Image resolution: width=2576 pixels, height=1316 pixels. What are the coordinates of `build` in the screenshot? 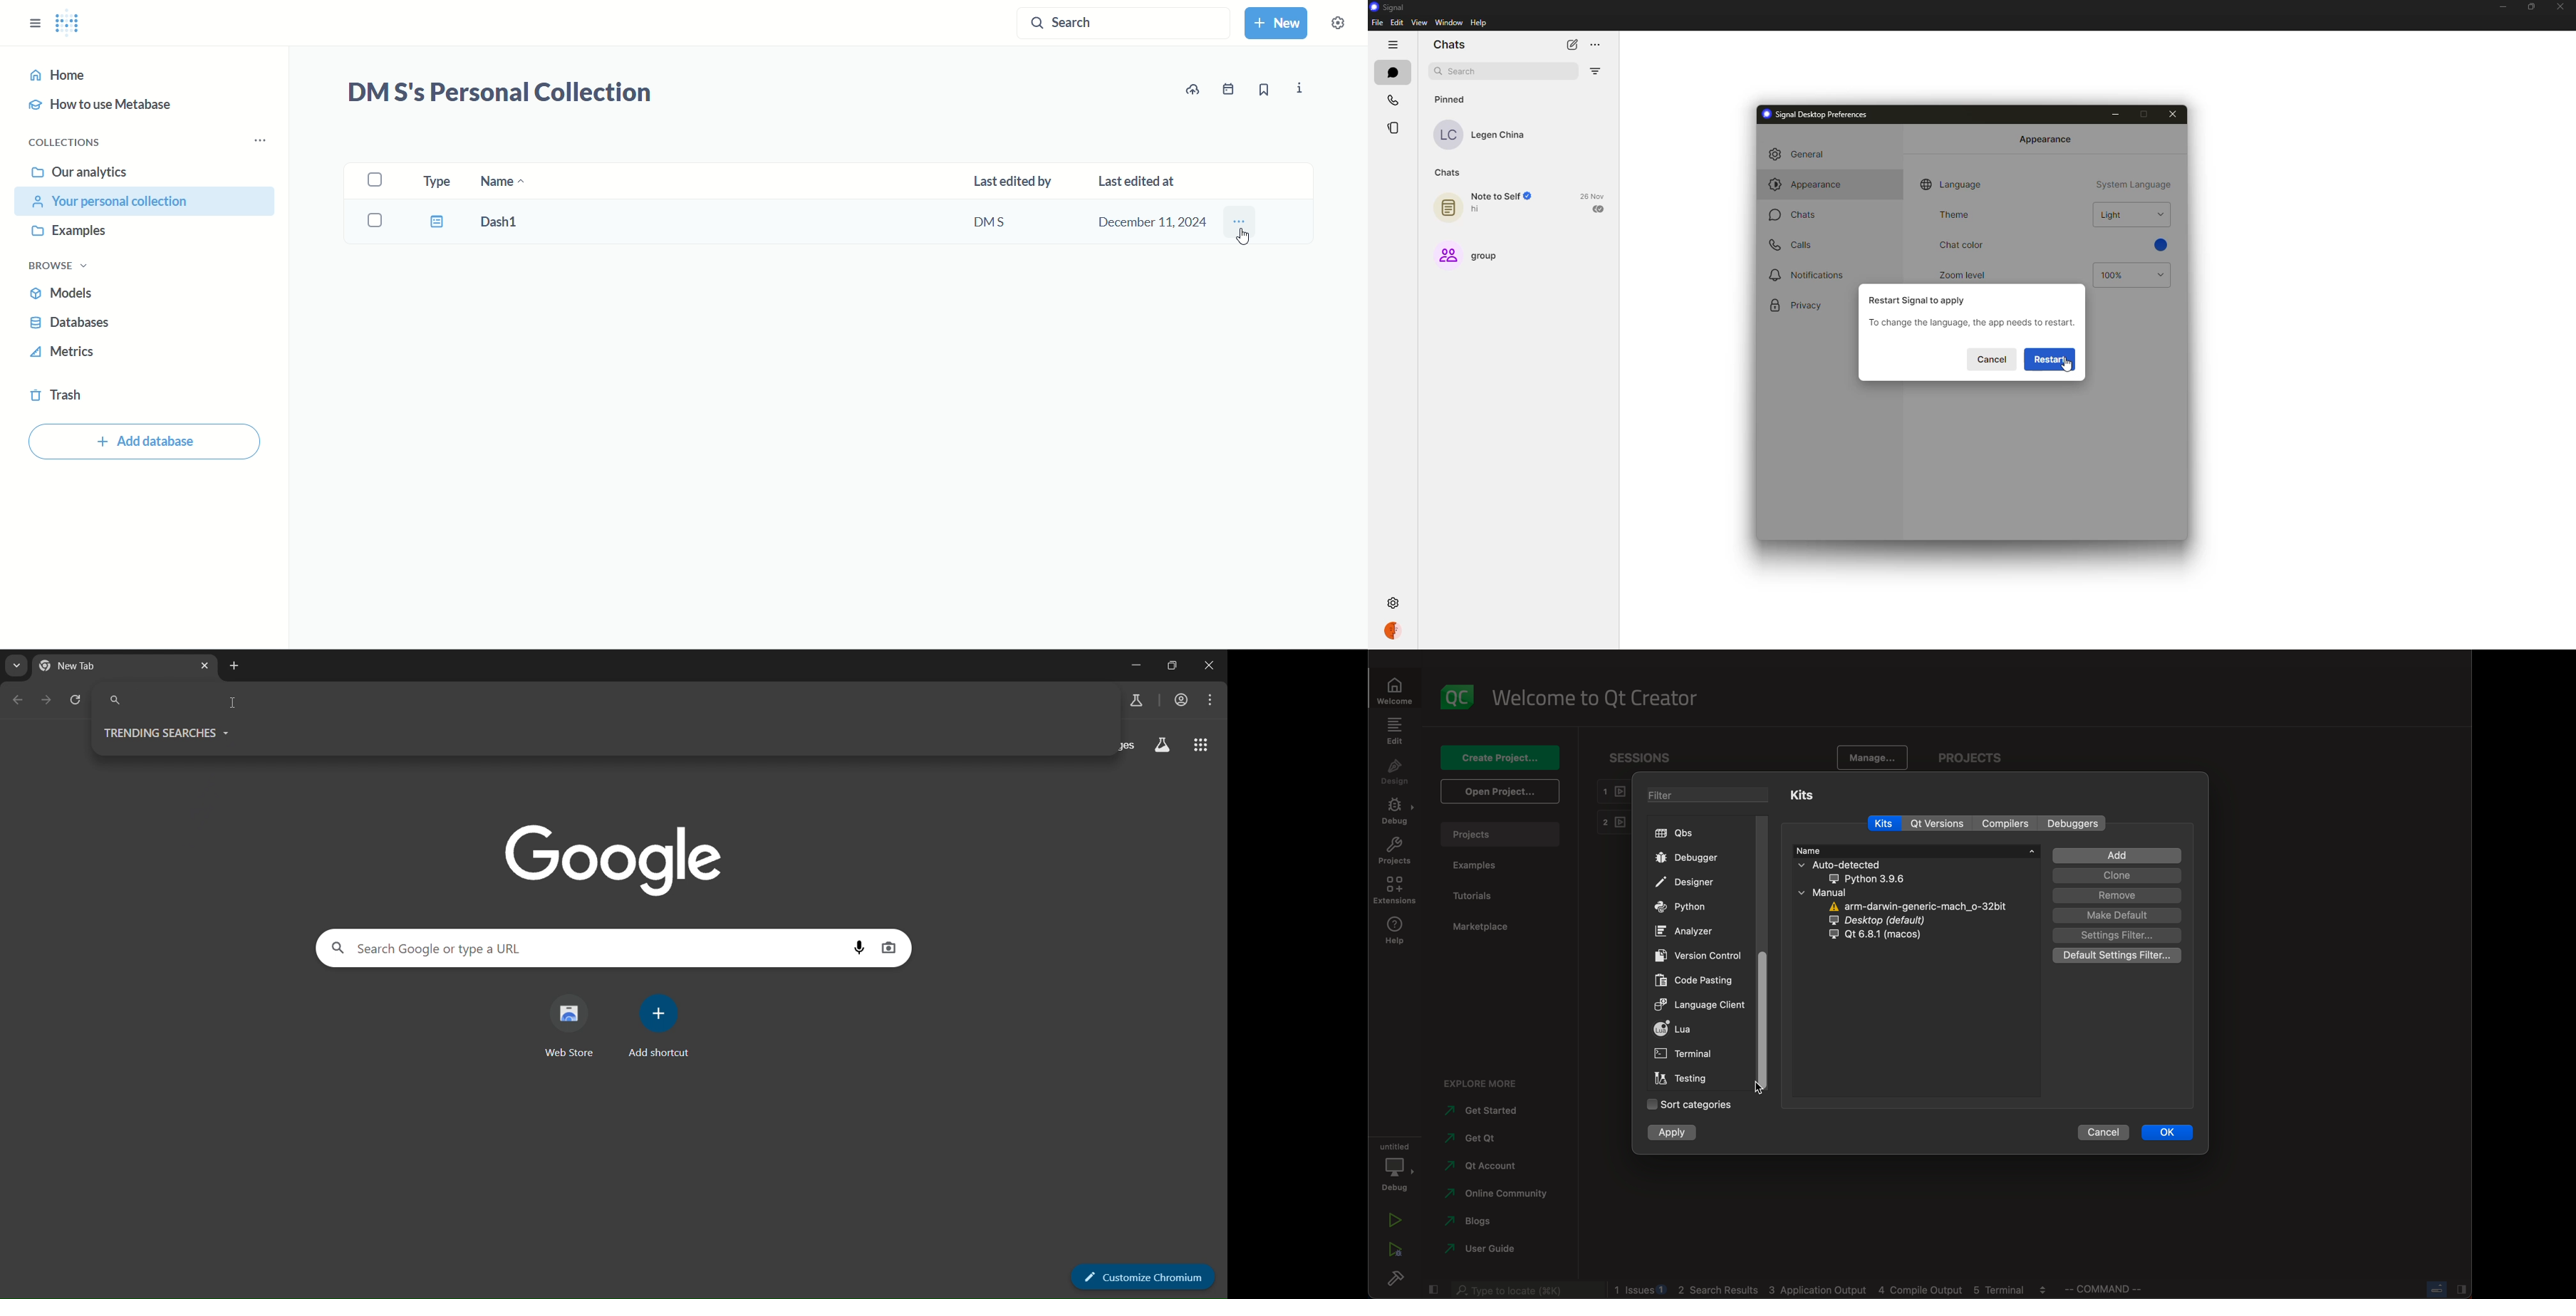 It's located at (1399, 1281).